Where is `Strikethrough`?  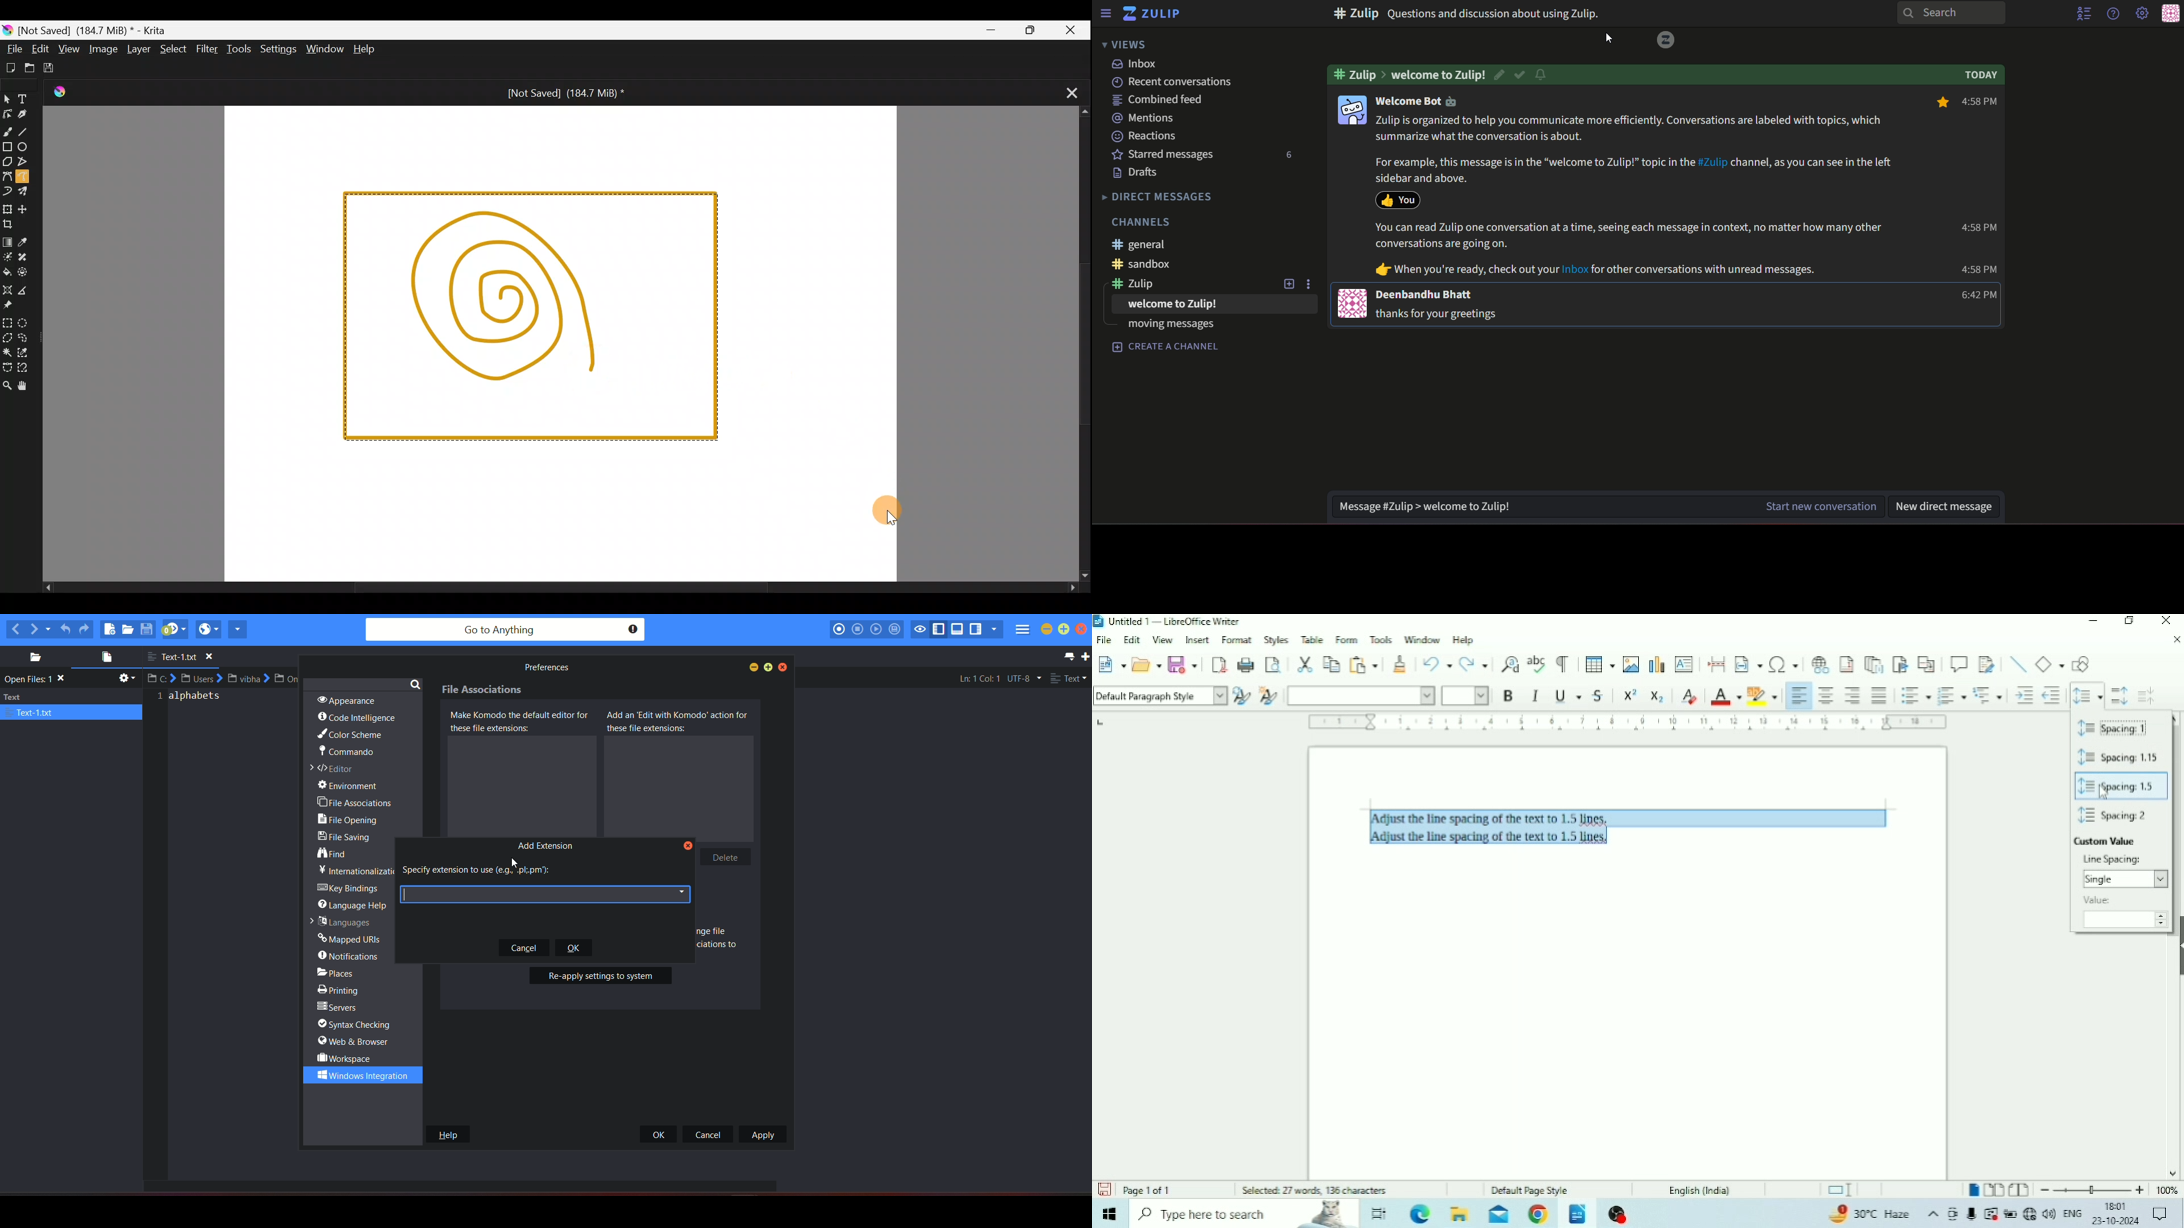
Strikethrough is located at coordinates (1598, 696).